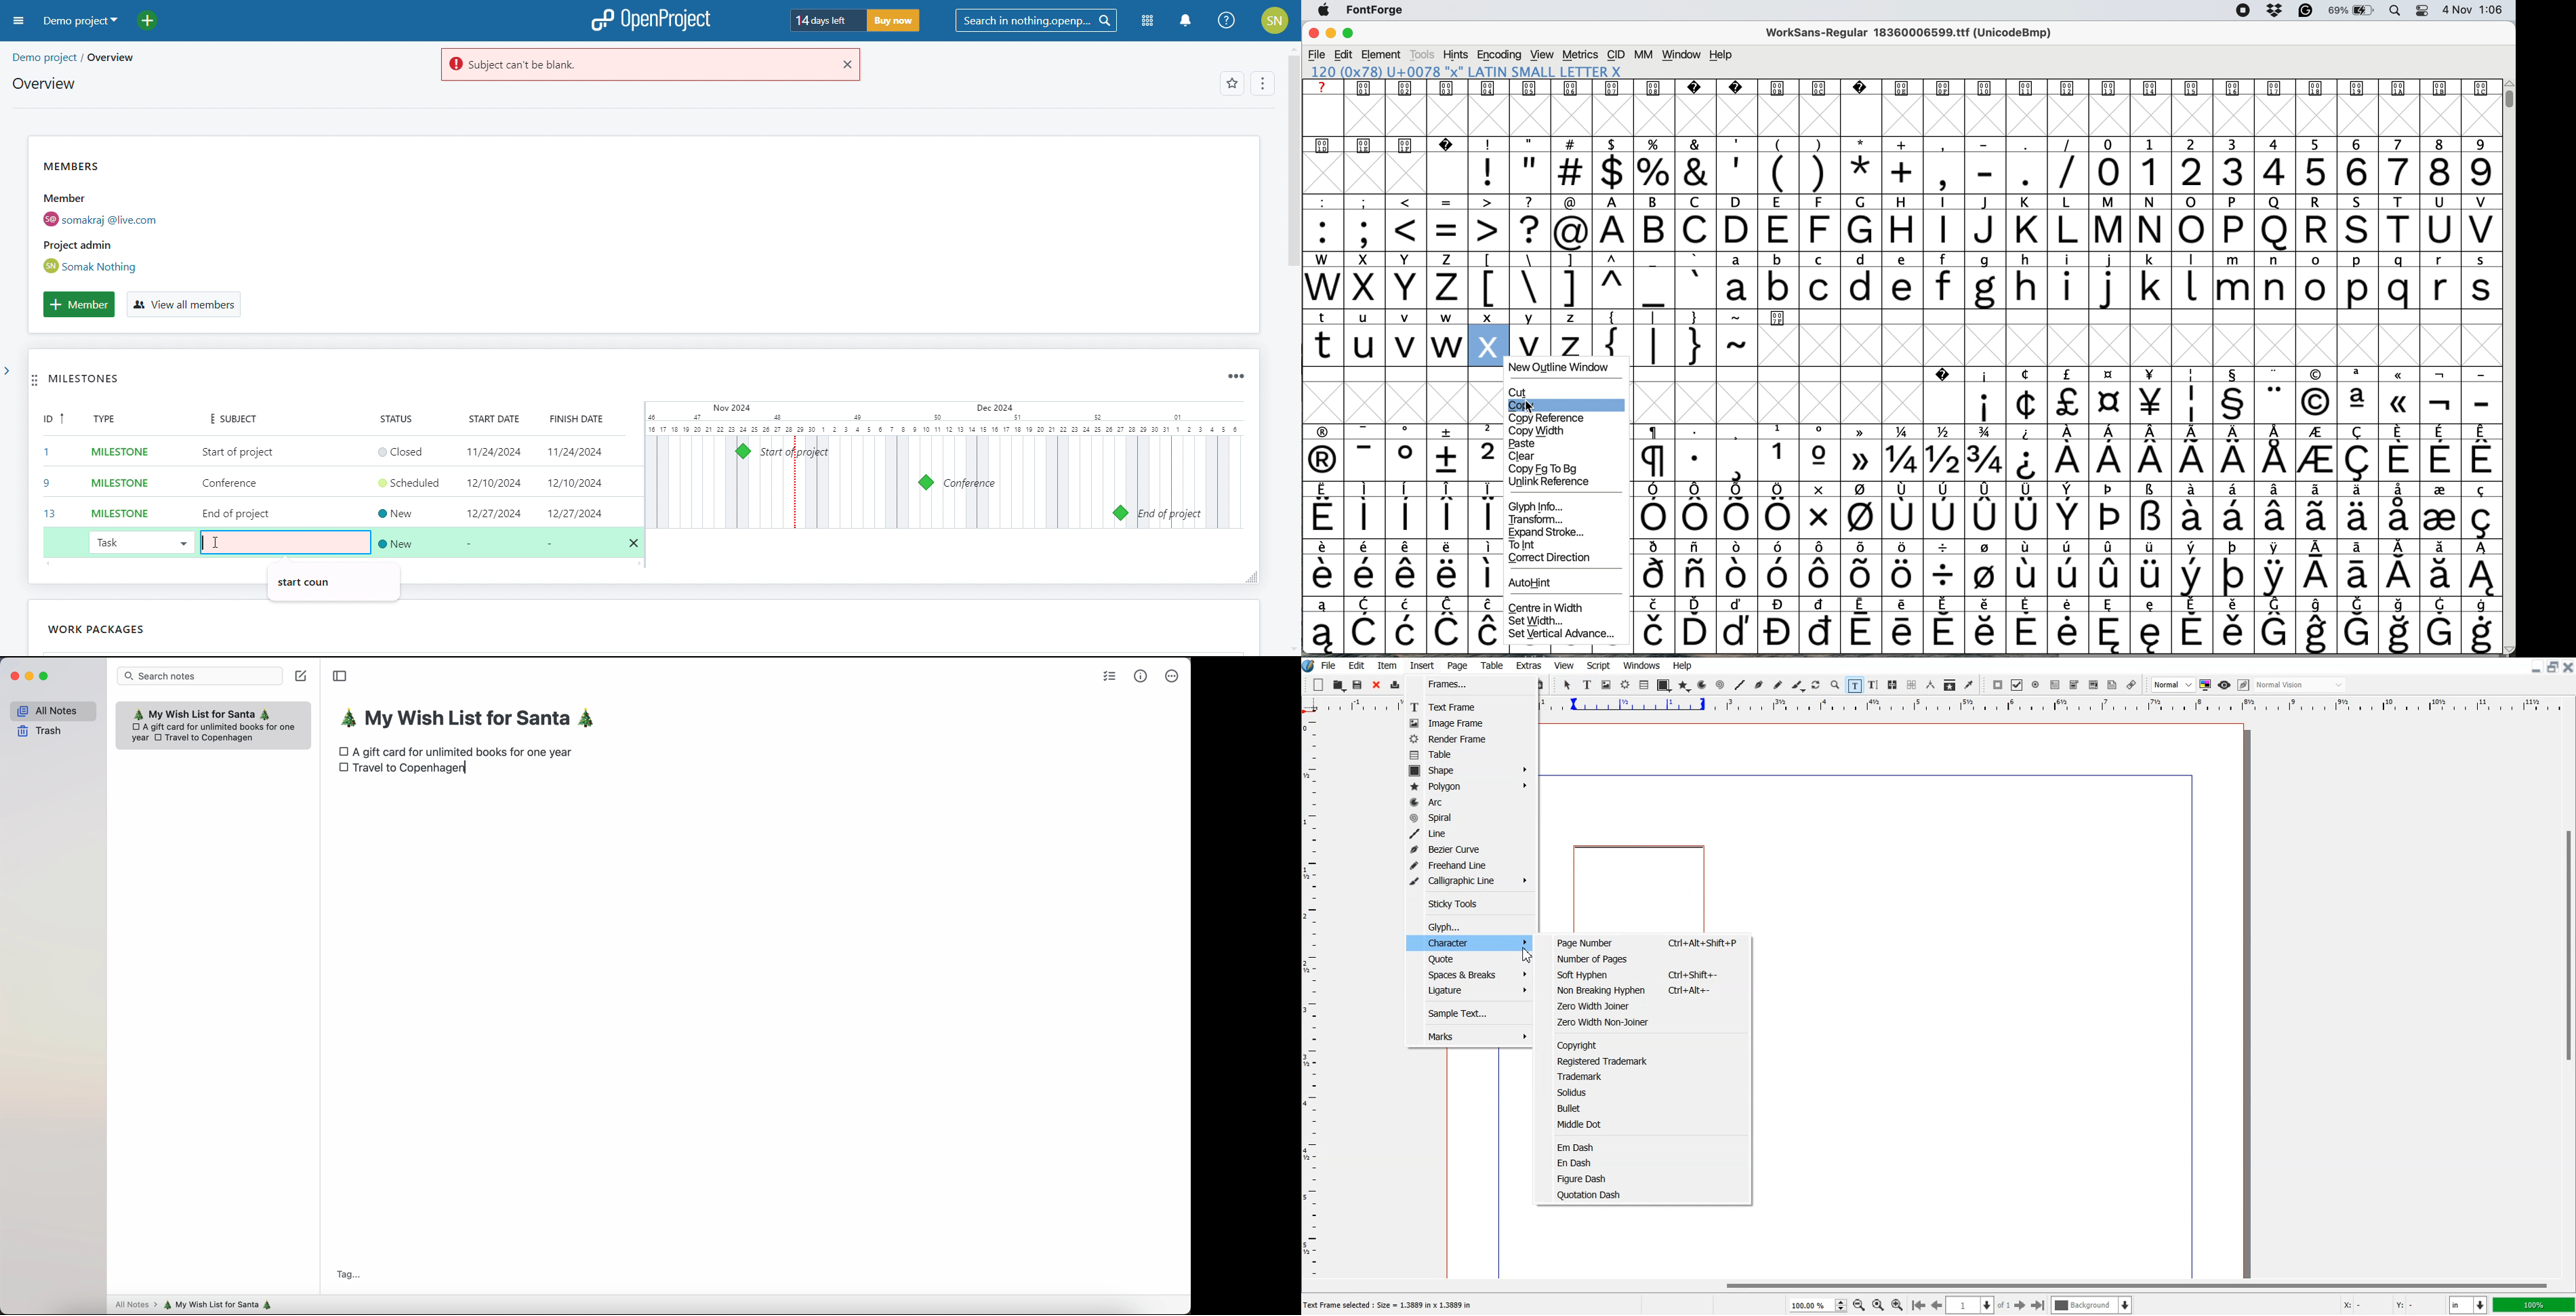 This screenshot has height=1316, width=2576. I want to click on minimize Simplenote, so click(29, 677).